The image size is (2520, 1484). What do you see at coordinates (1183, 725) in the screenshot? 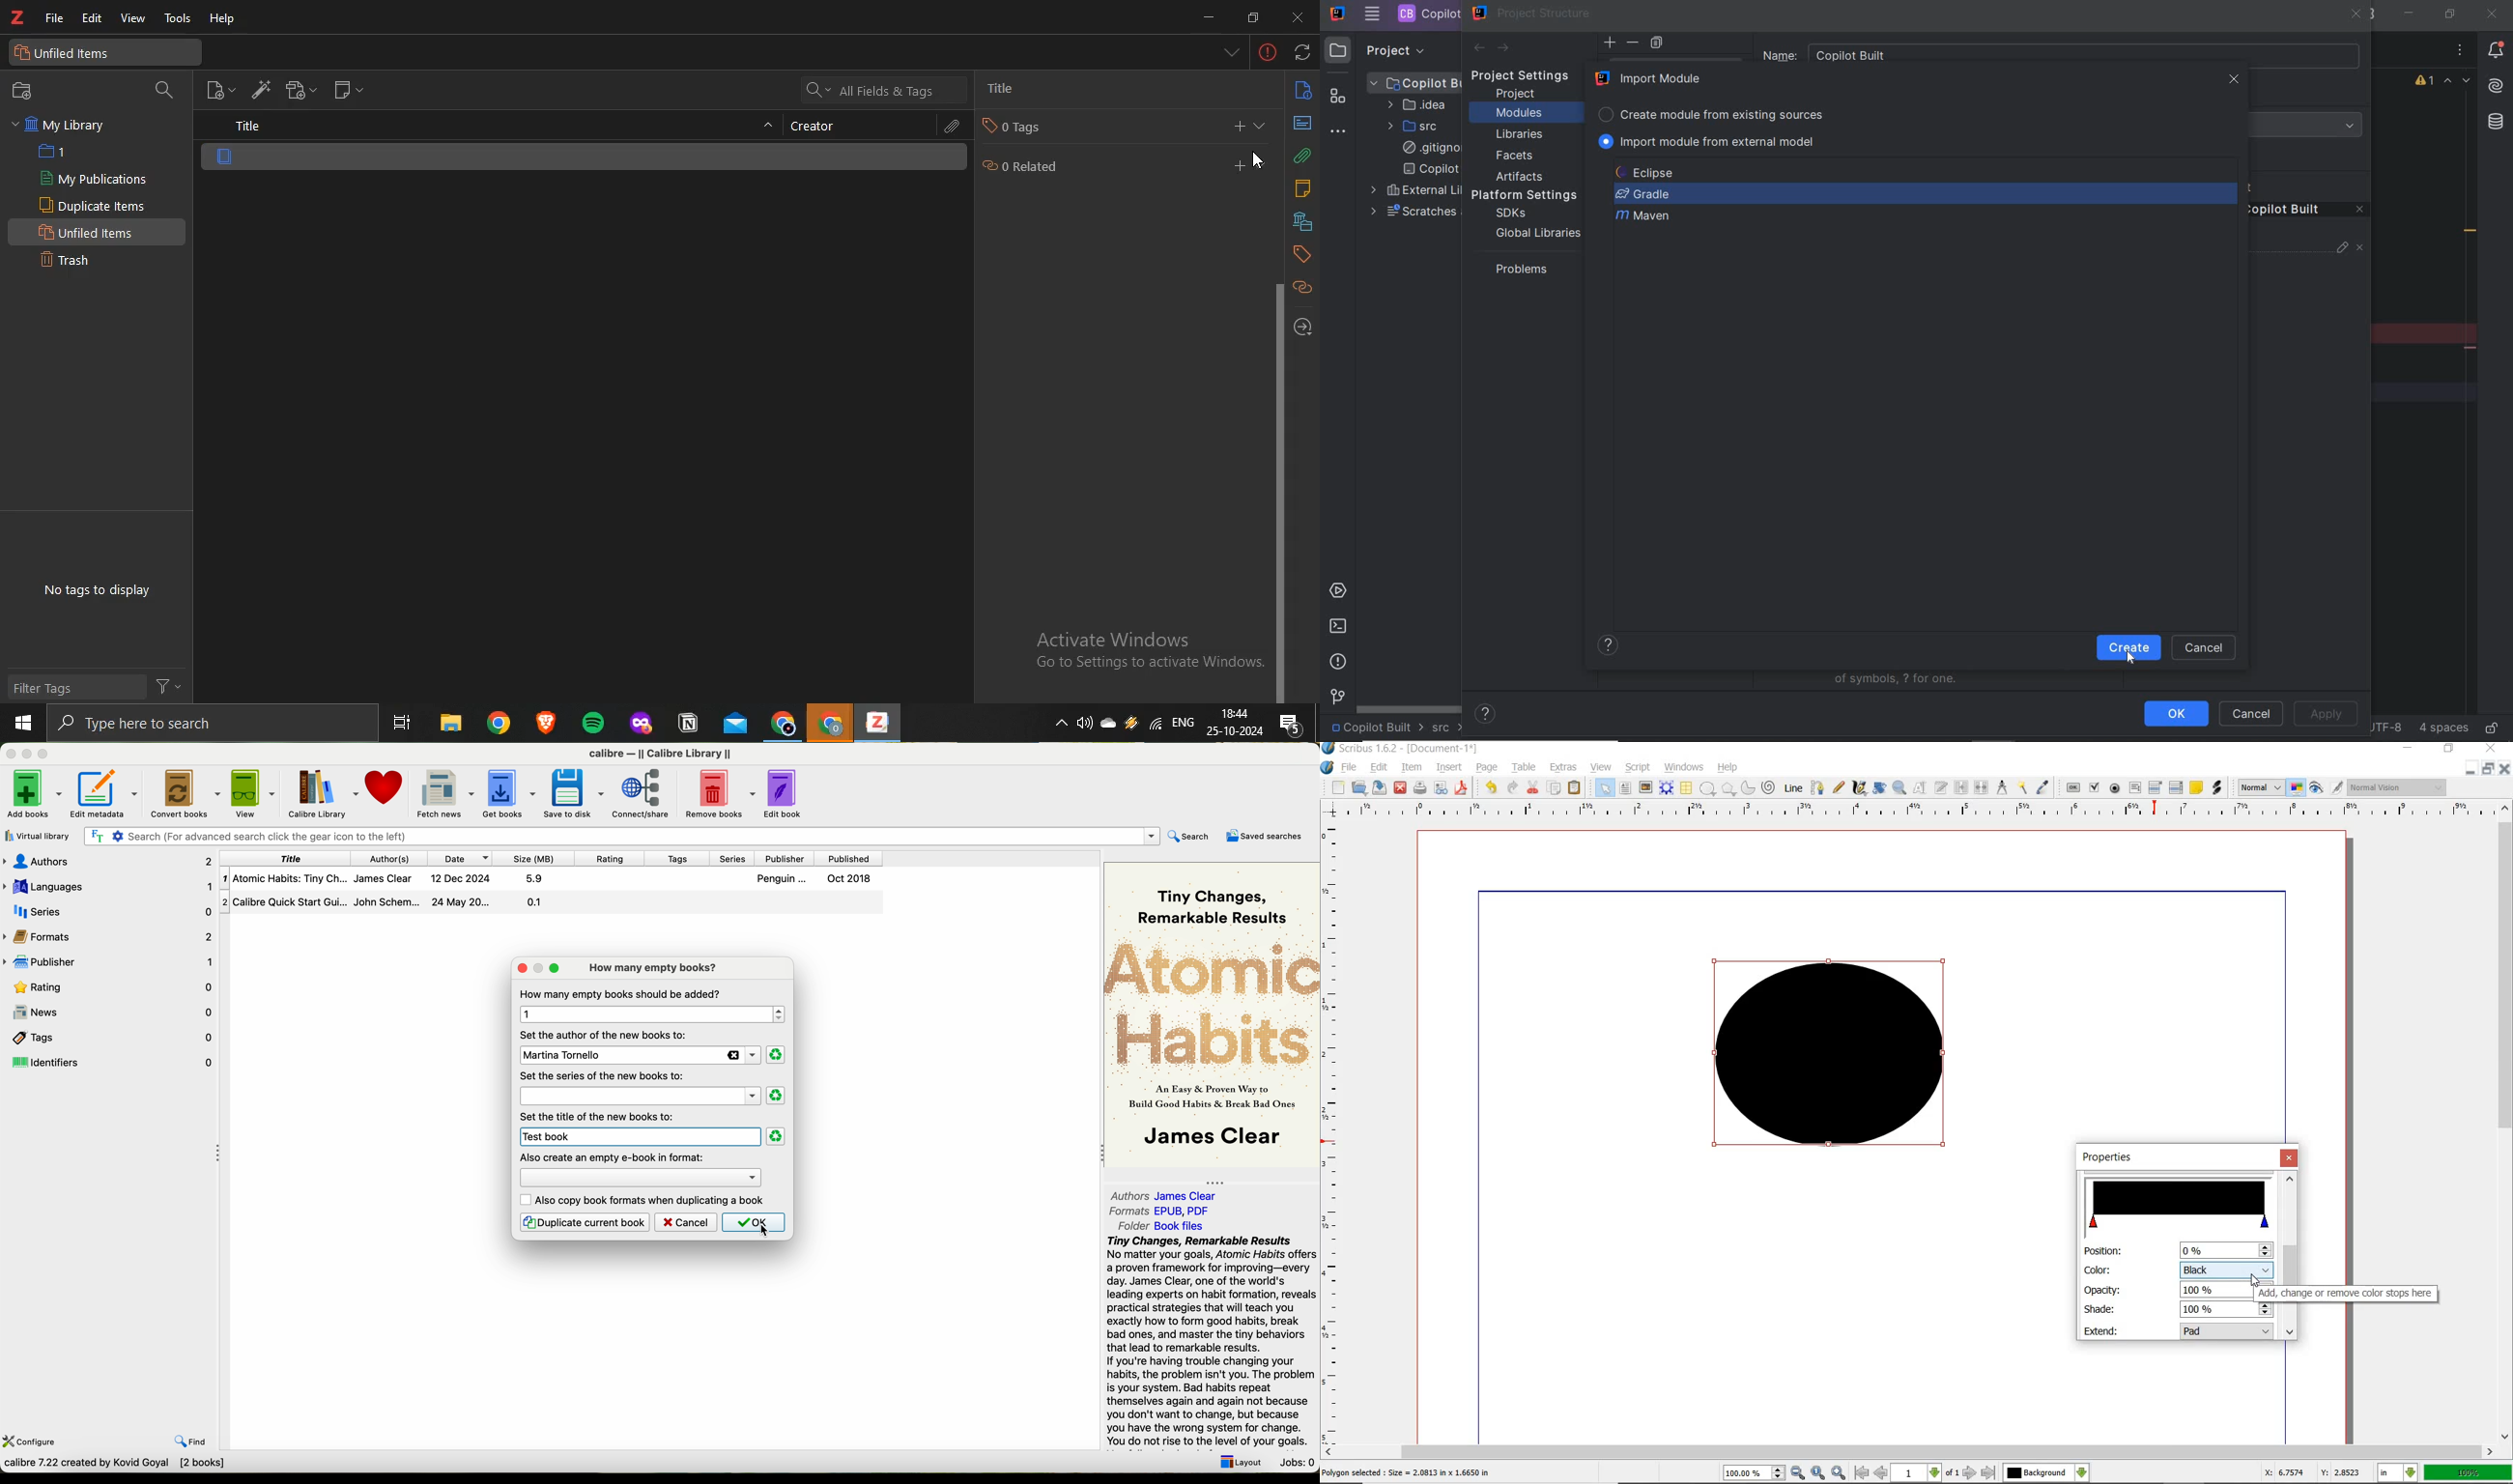
I see `eng` at bounding box center [1183, 725].